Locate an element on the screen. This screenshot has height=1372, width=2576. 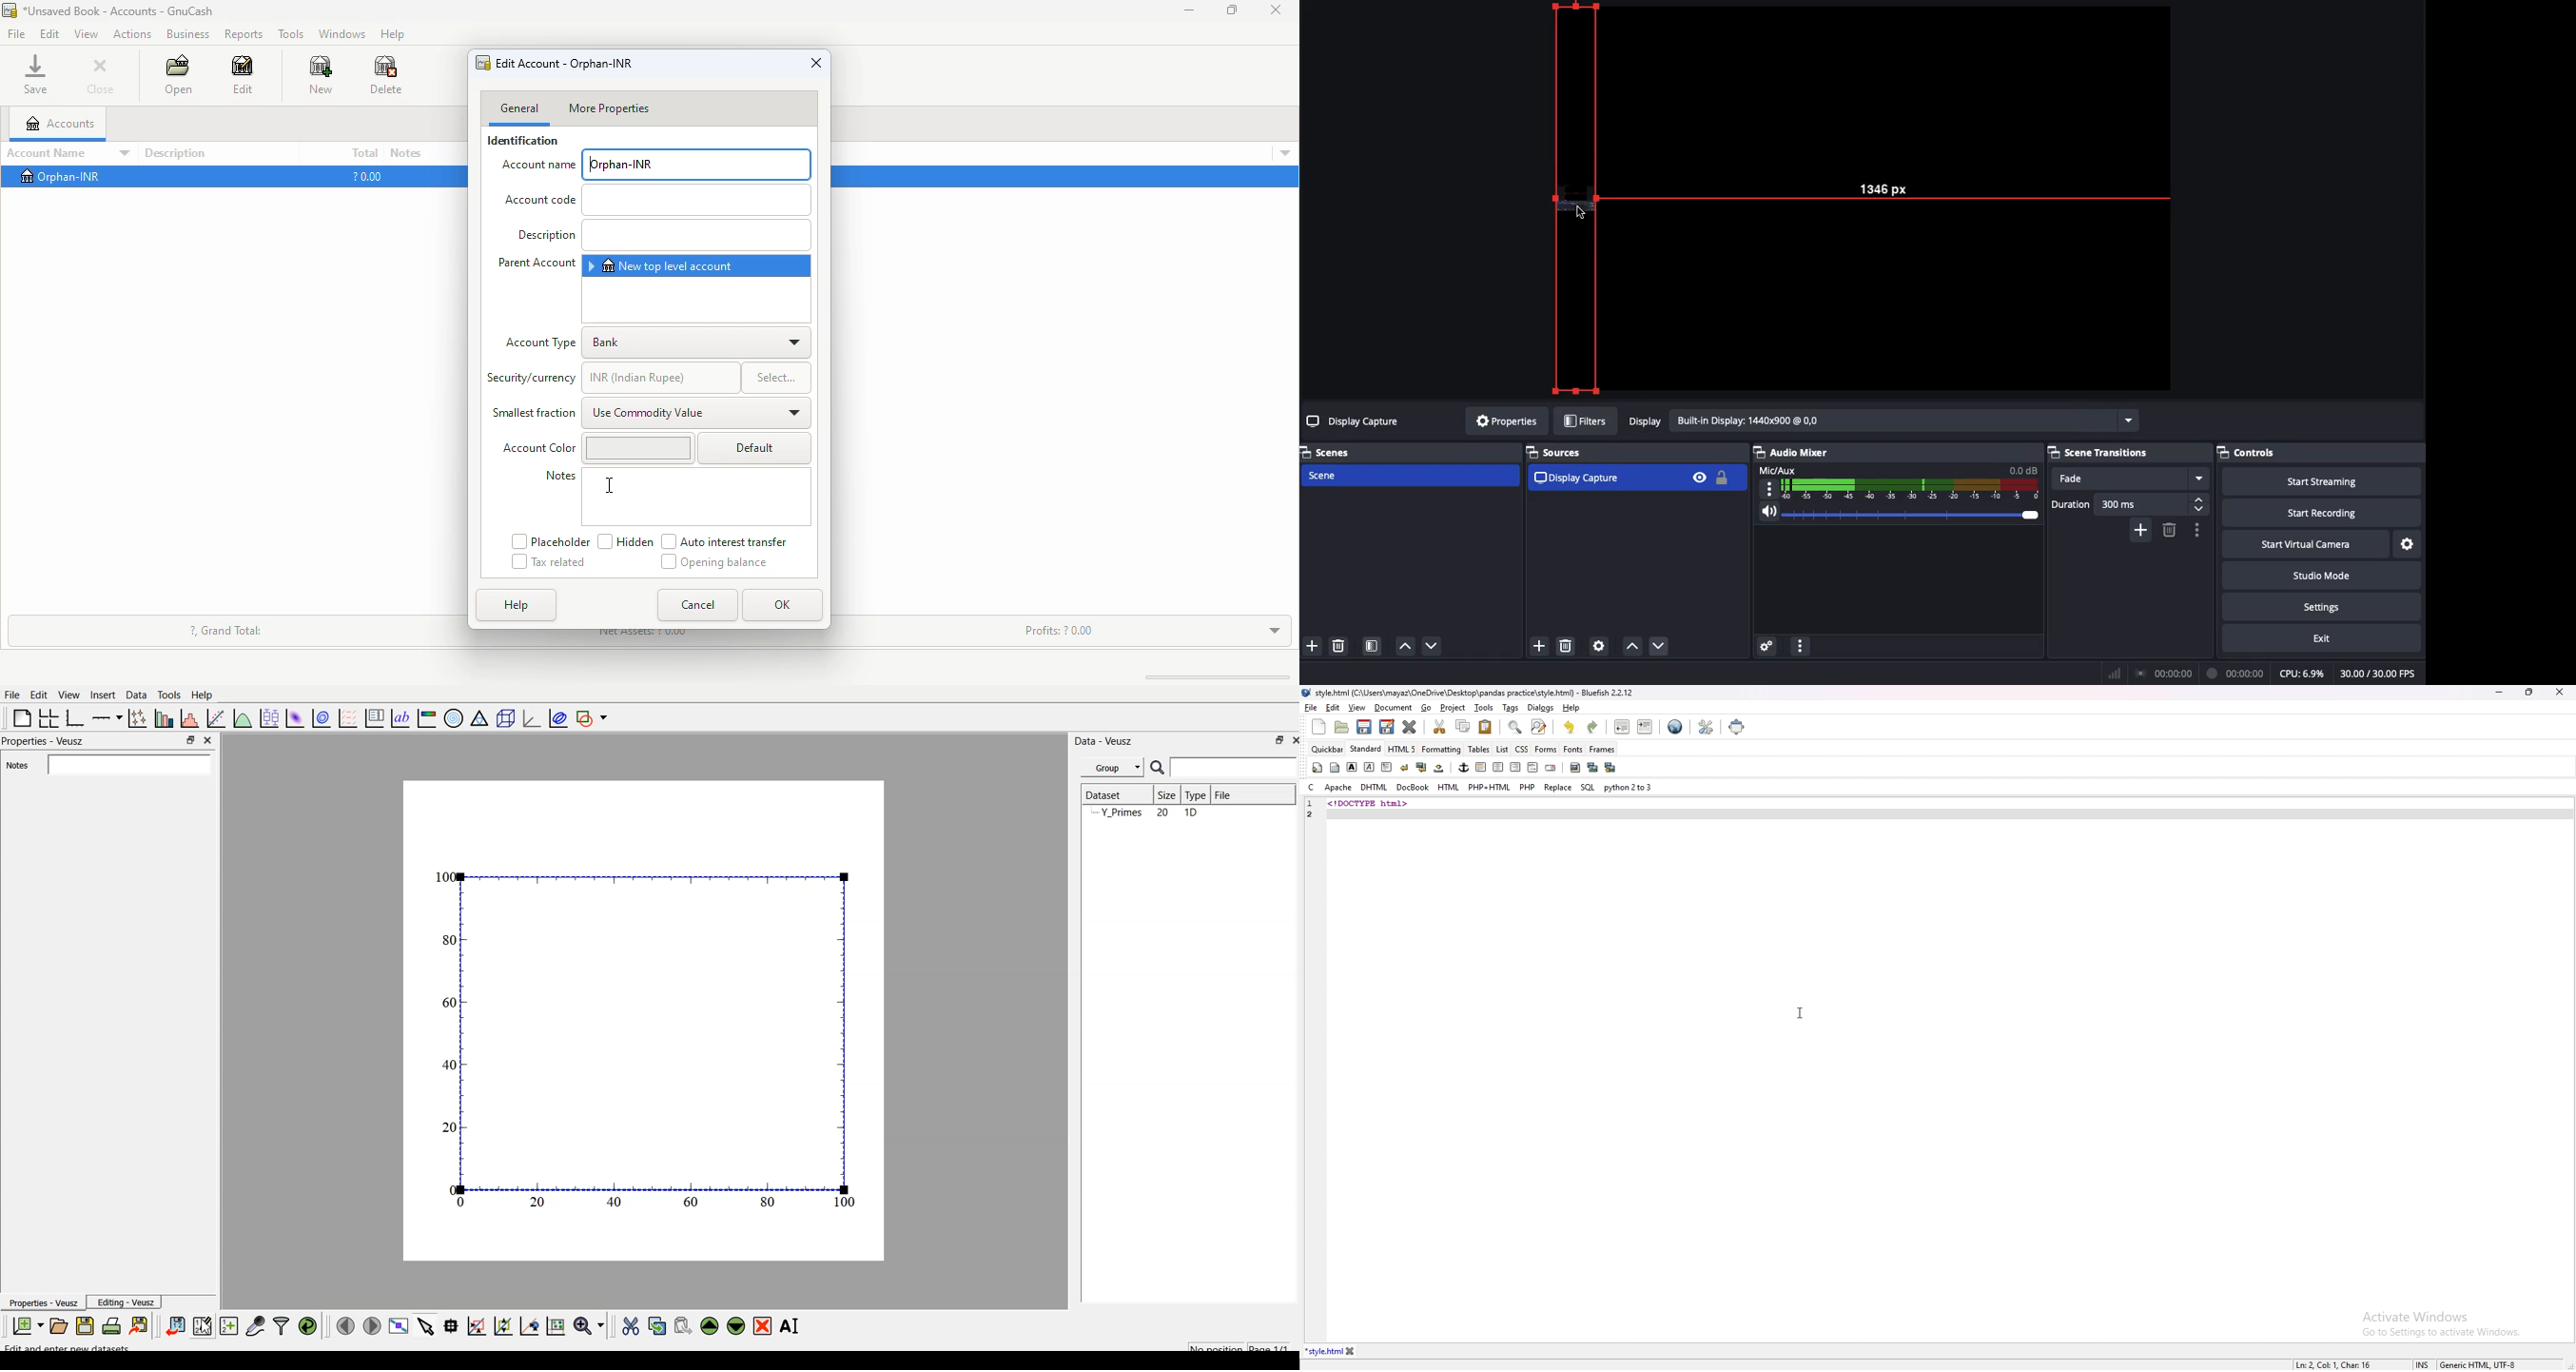
break and clear is located at coordinates (1420, 767).